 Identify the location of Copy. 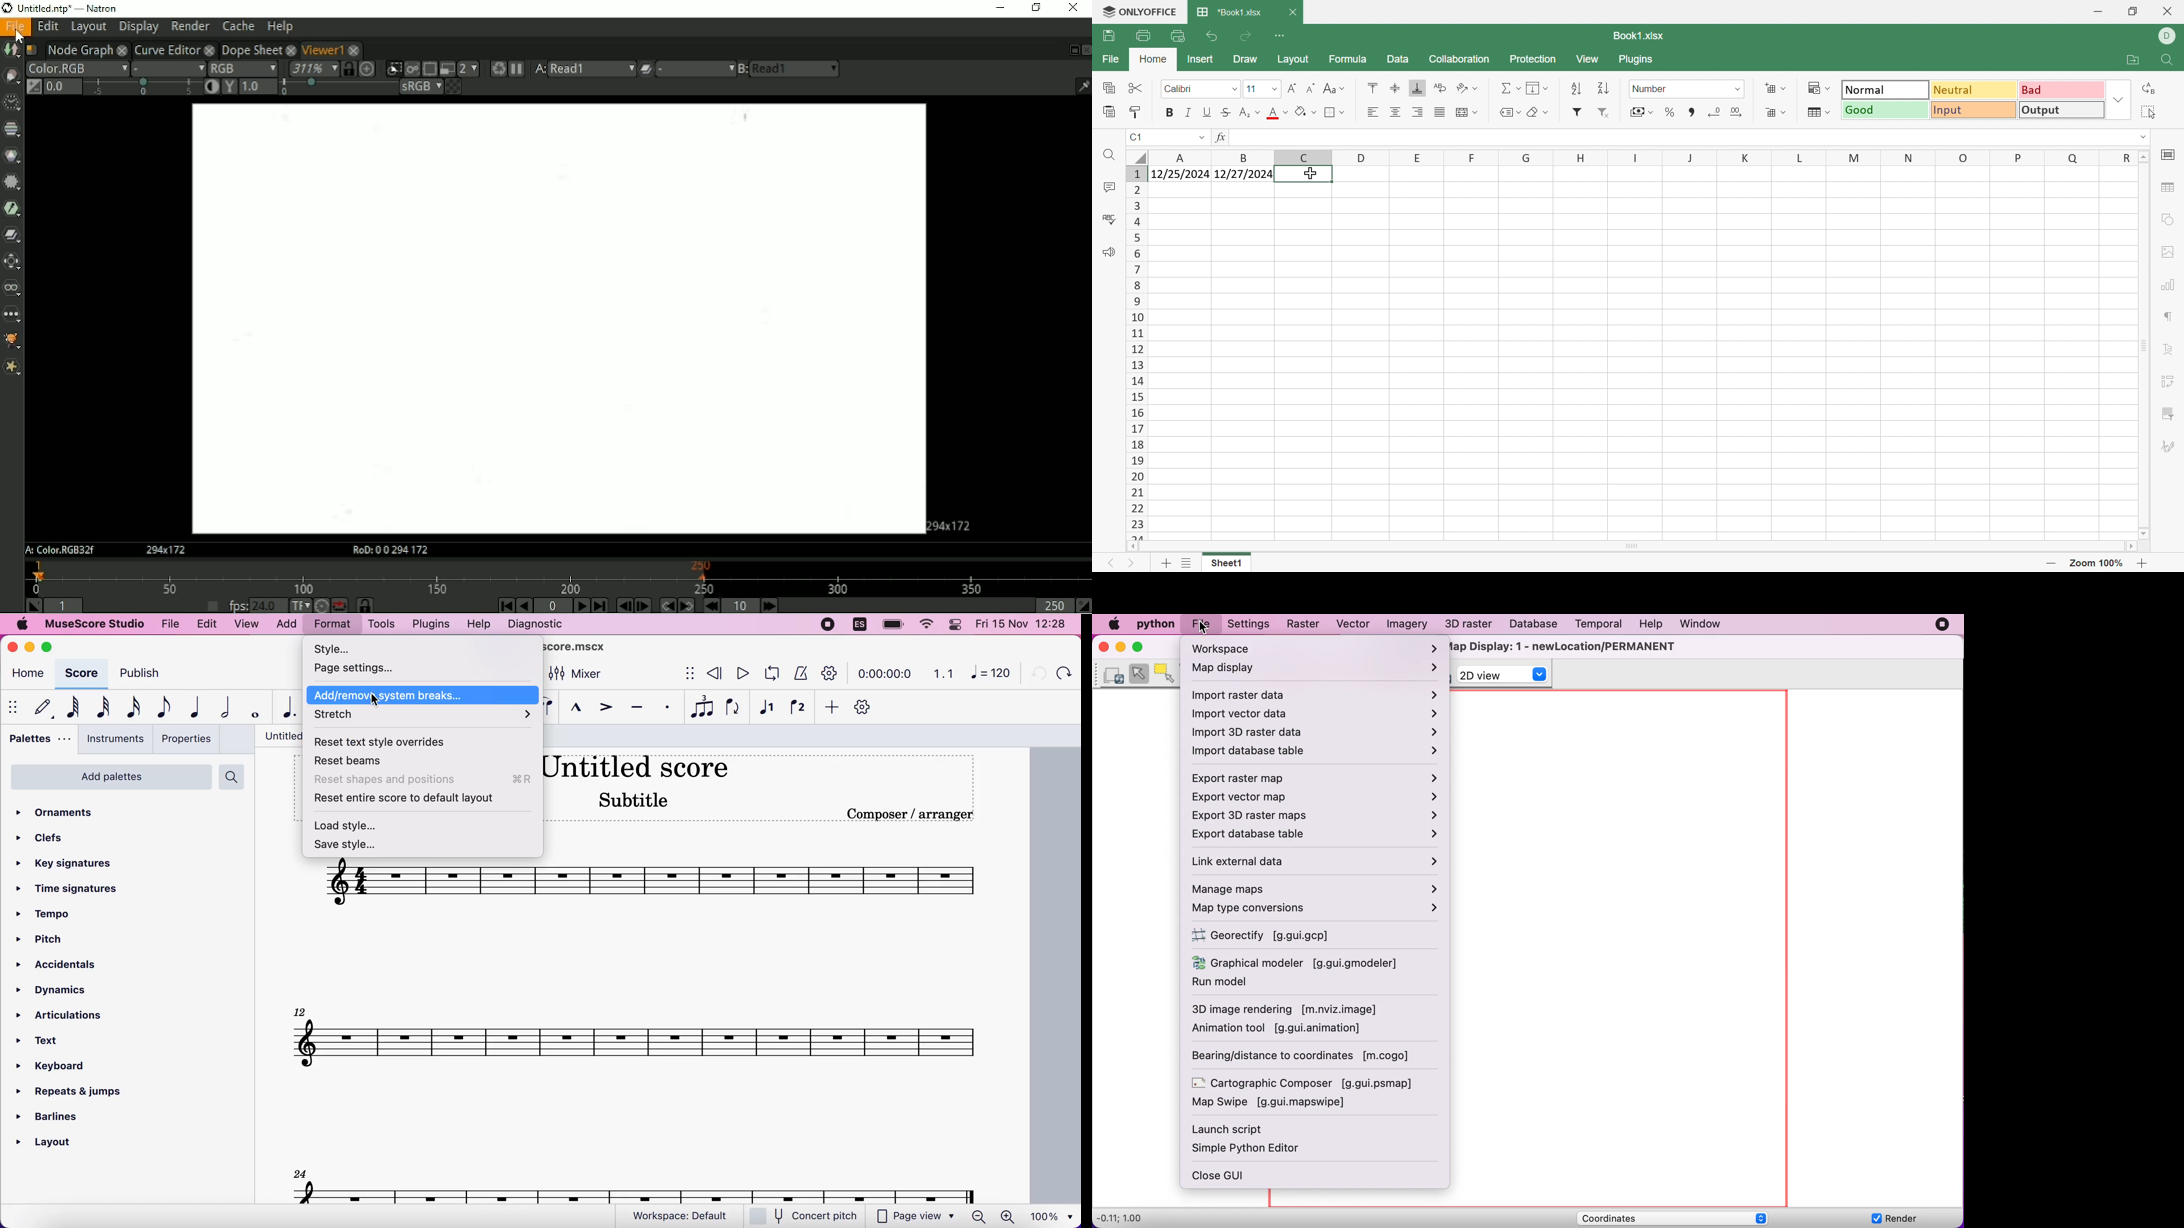
(1110, 88).